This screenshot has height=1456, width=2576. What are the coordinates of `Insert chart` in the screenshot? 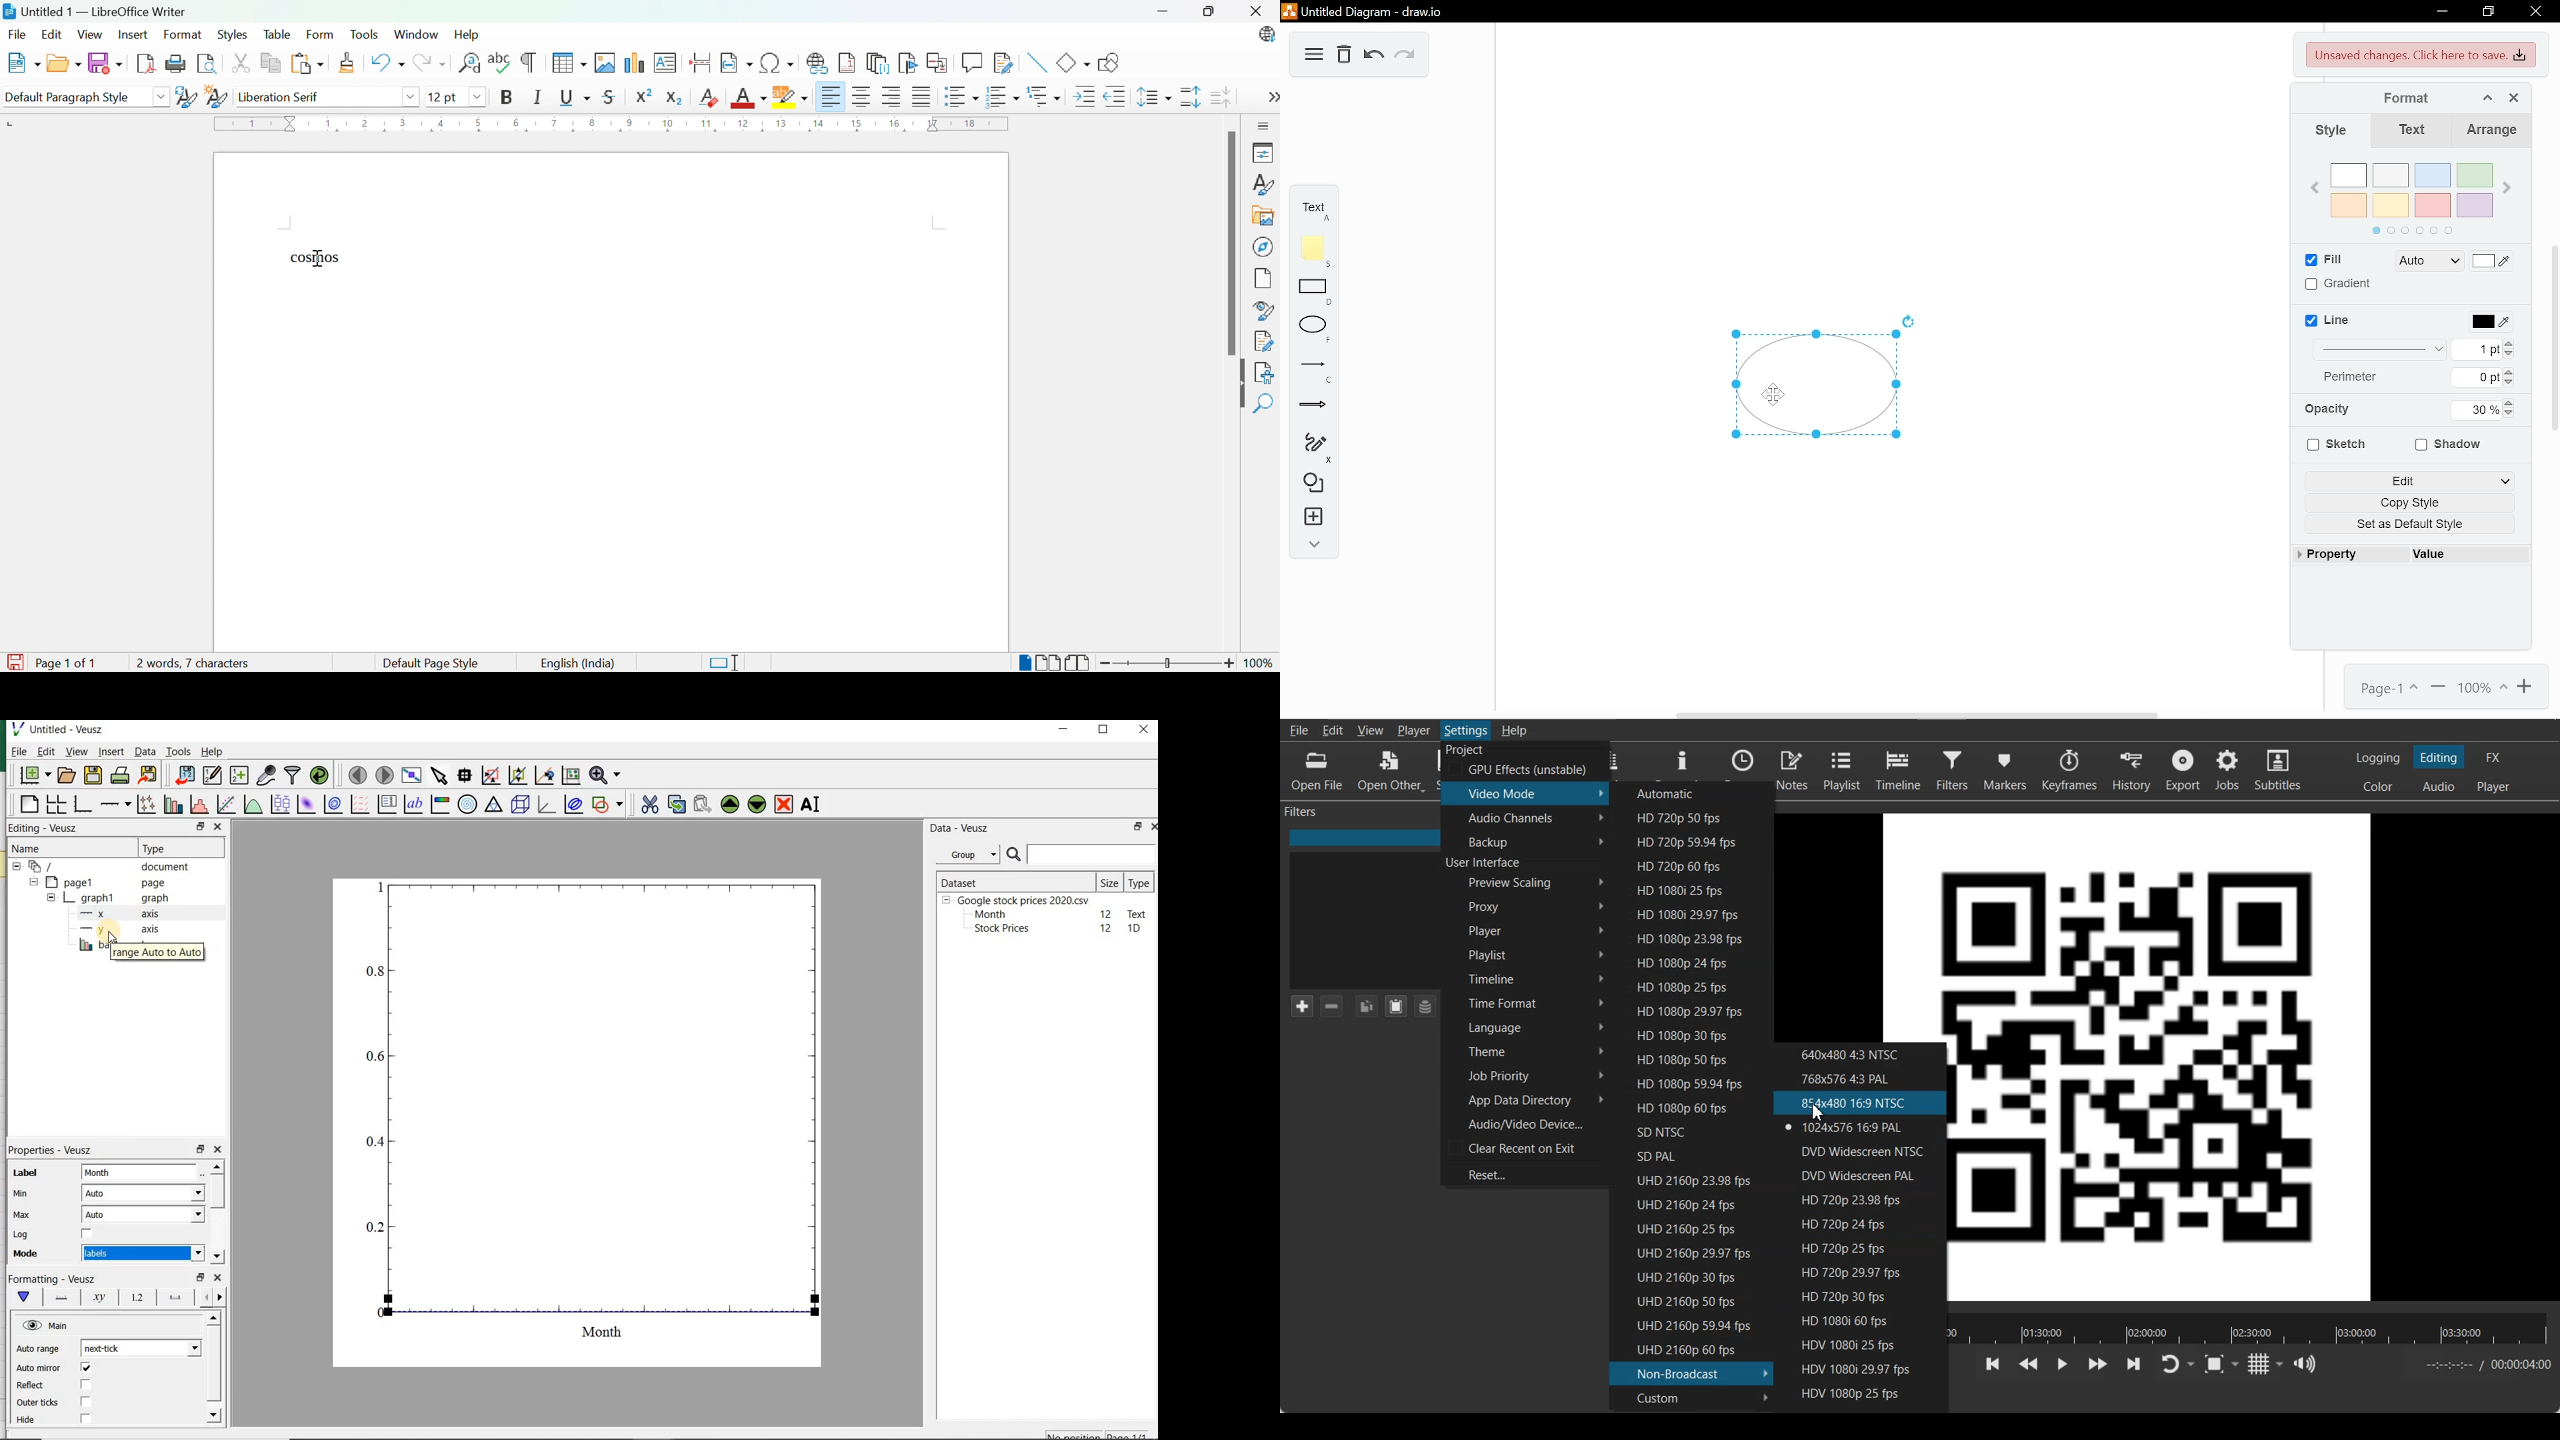 It's located at (632, 63).